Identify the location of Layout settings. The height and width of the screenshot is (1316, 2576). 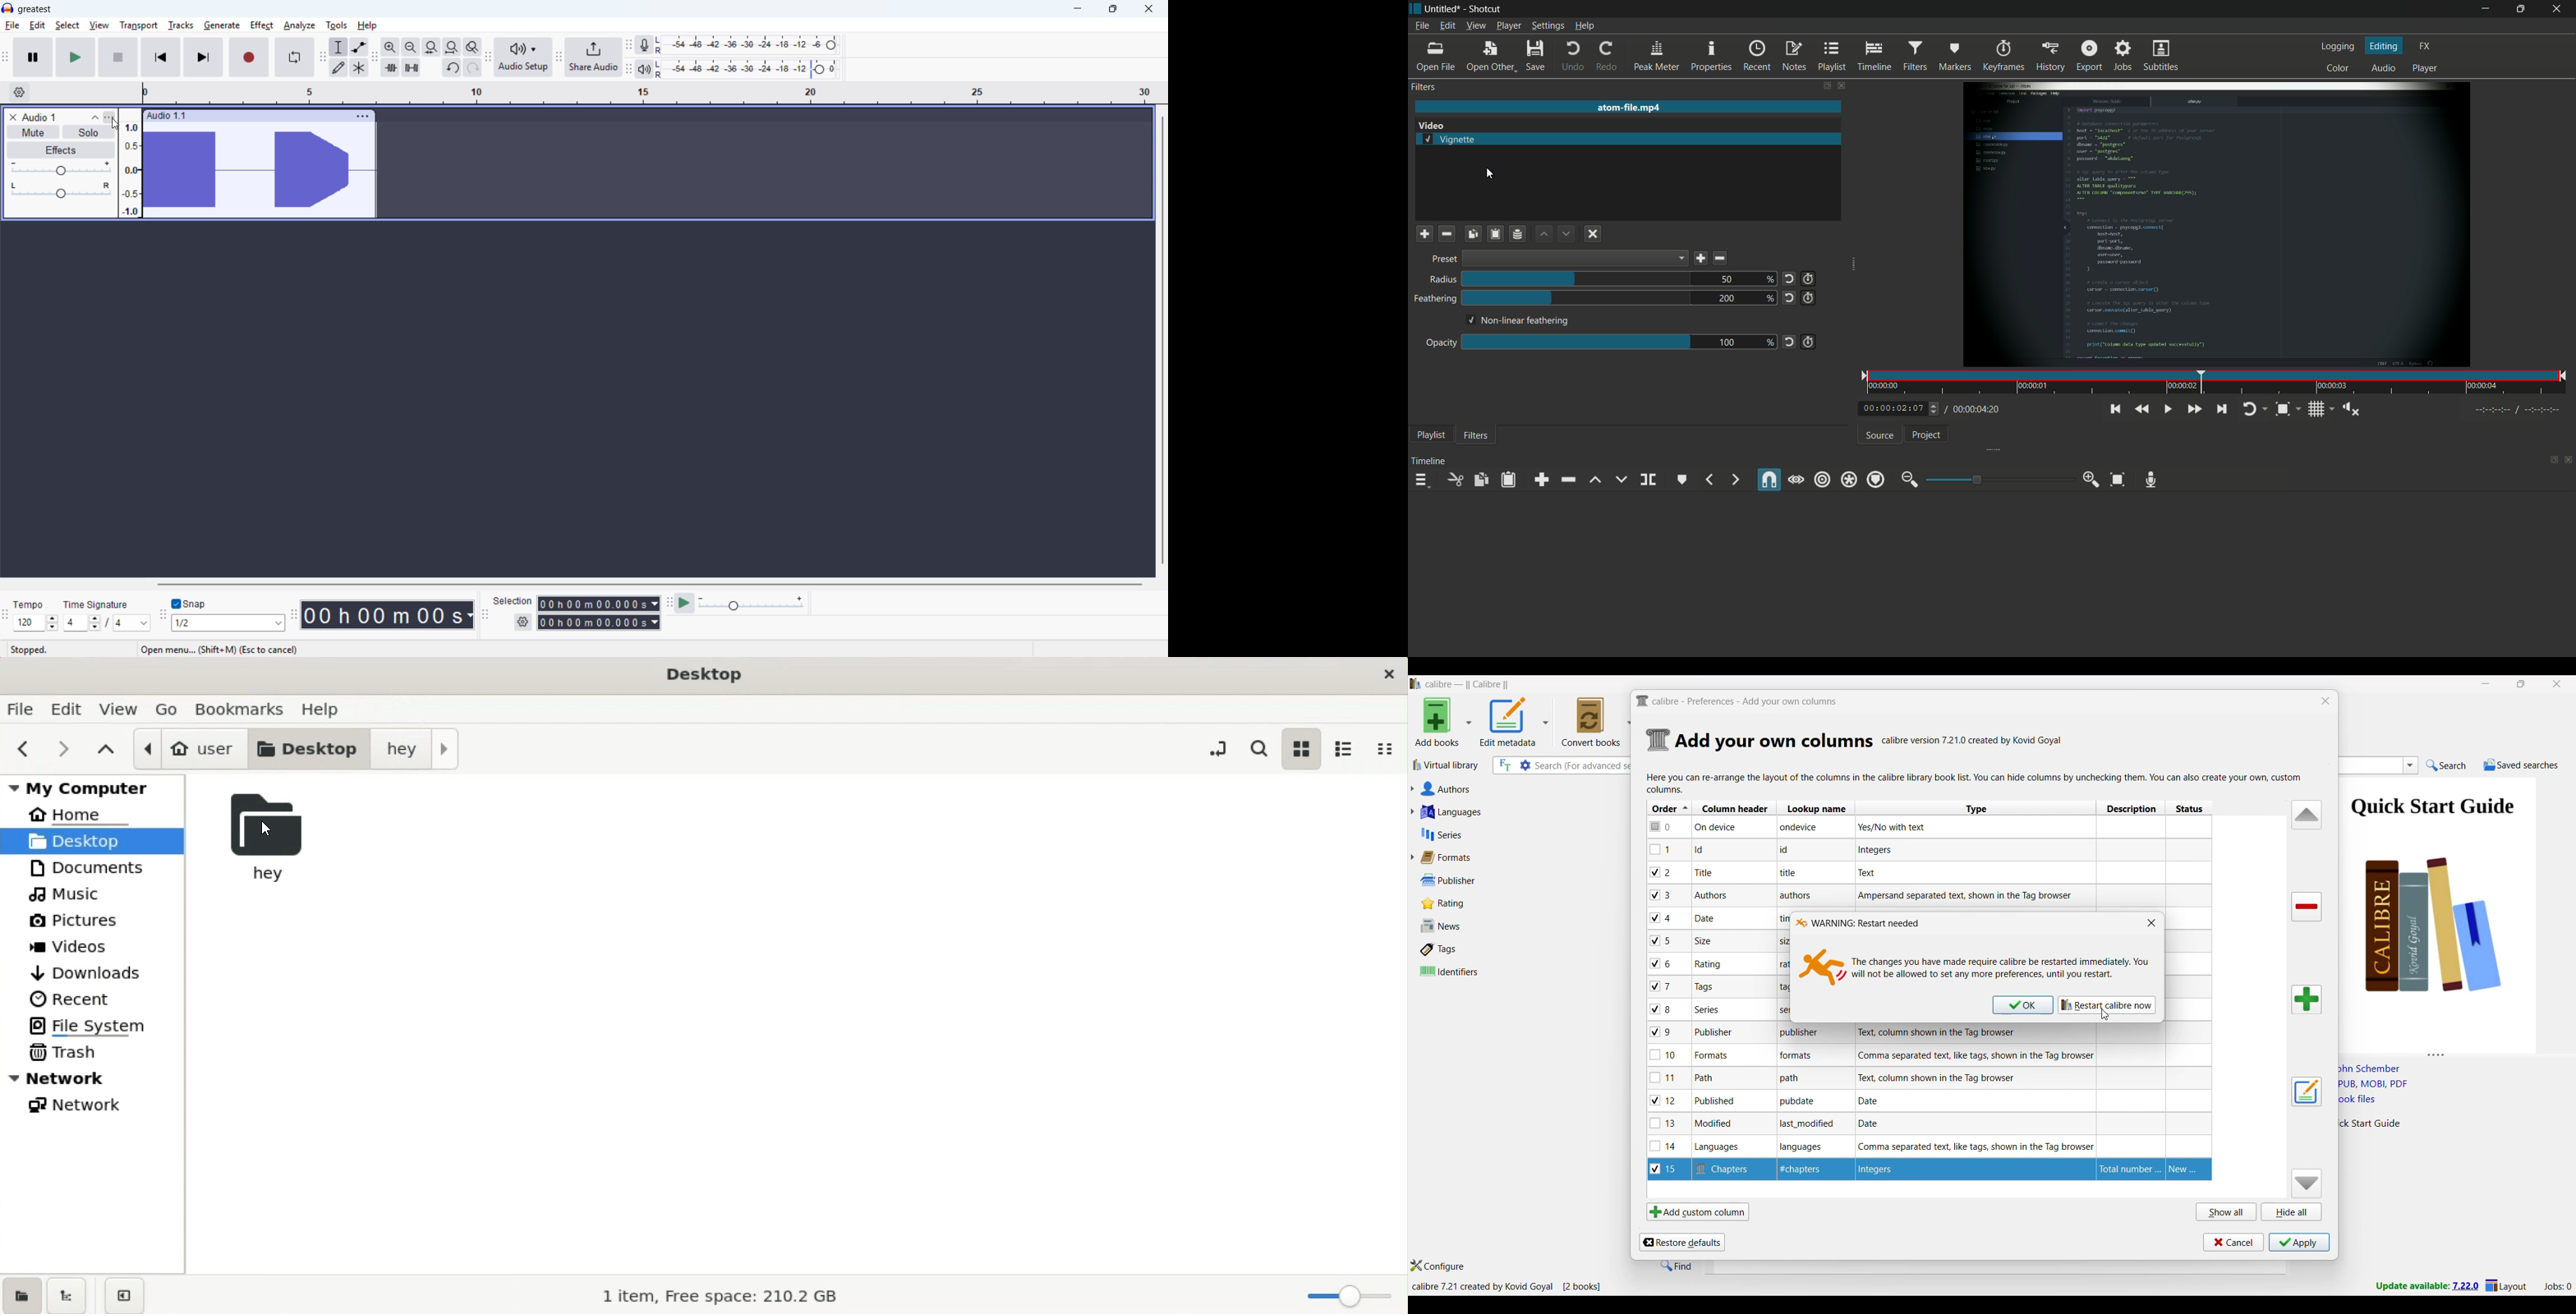
(2506, 1285).